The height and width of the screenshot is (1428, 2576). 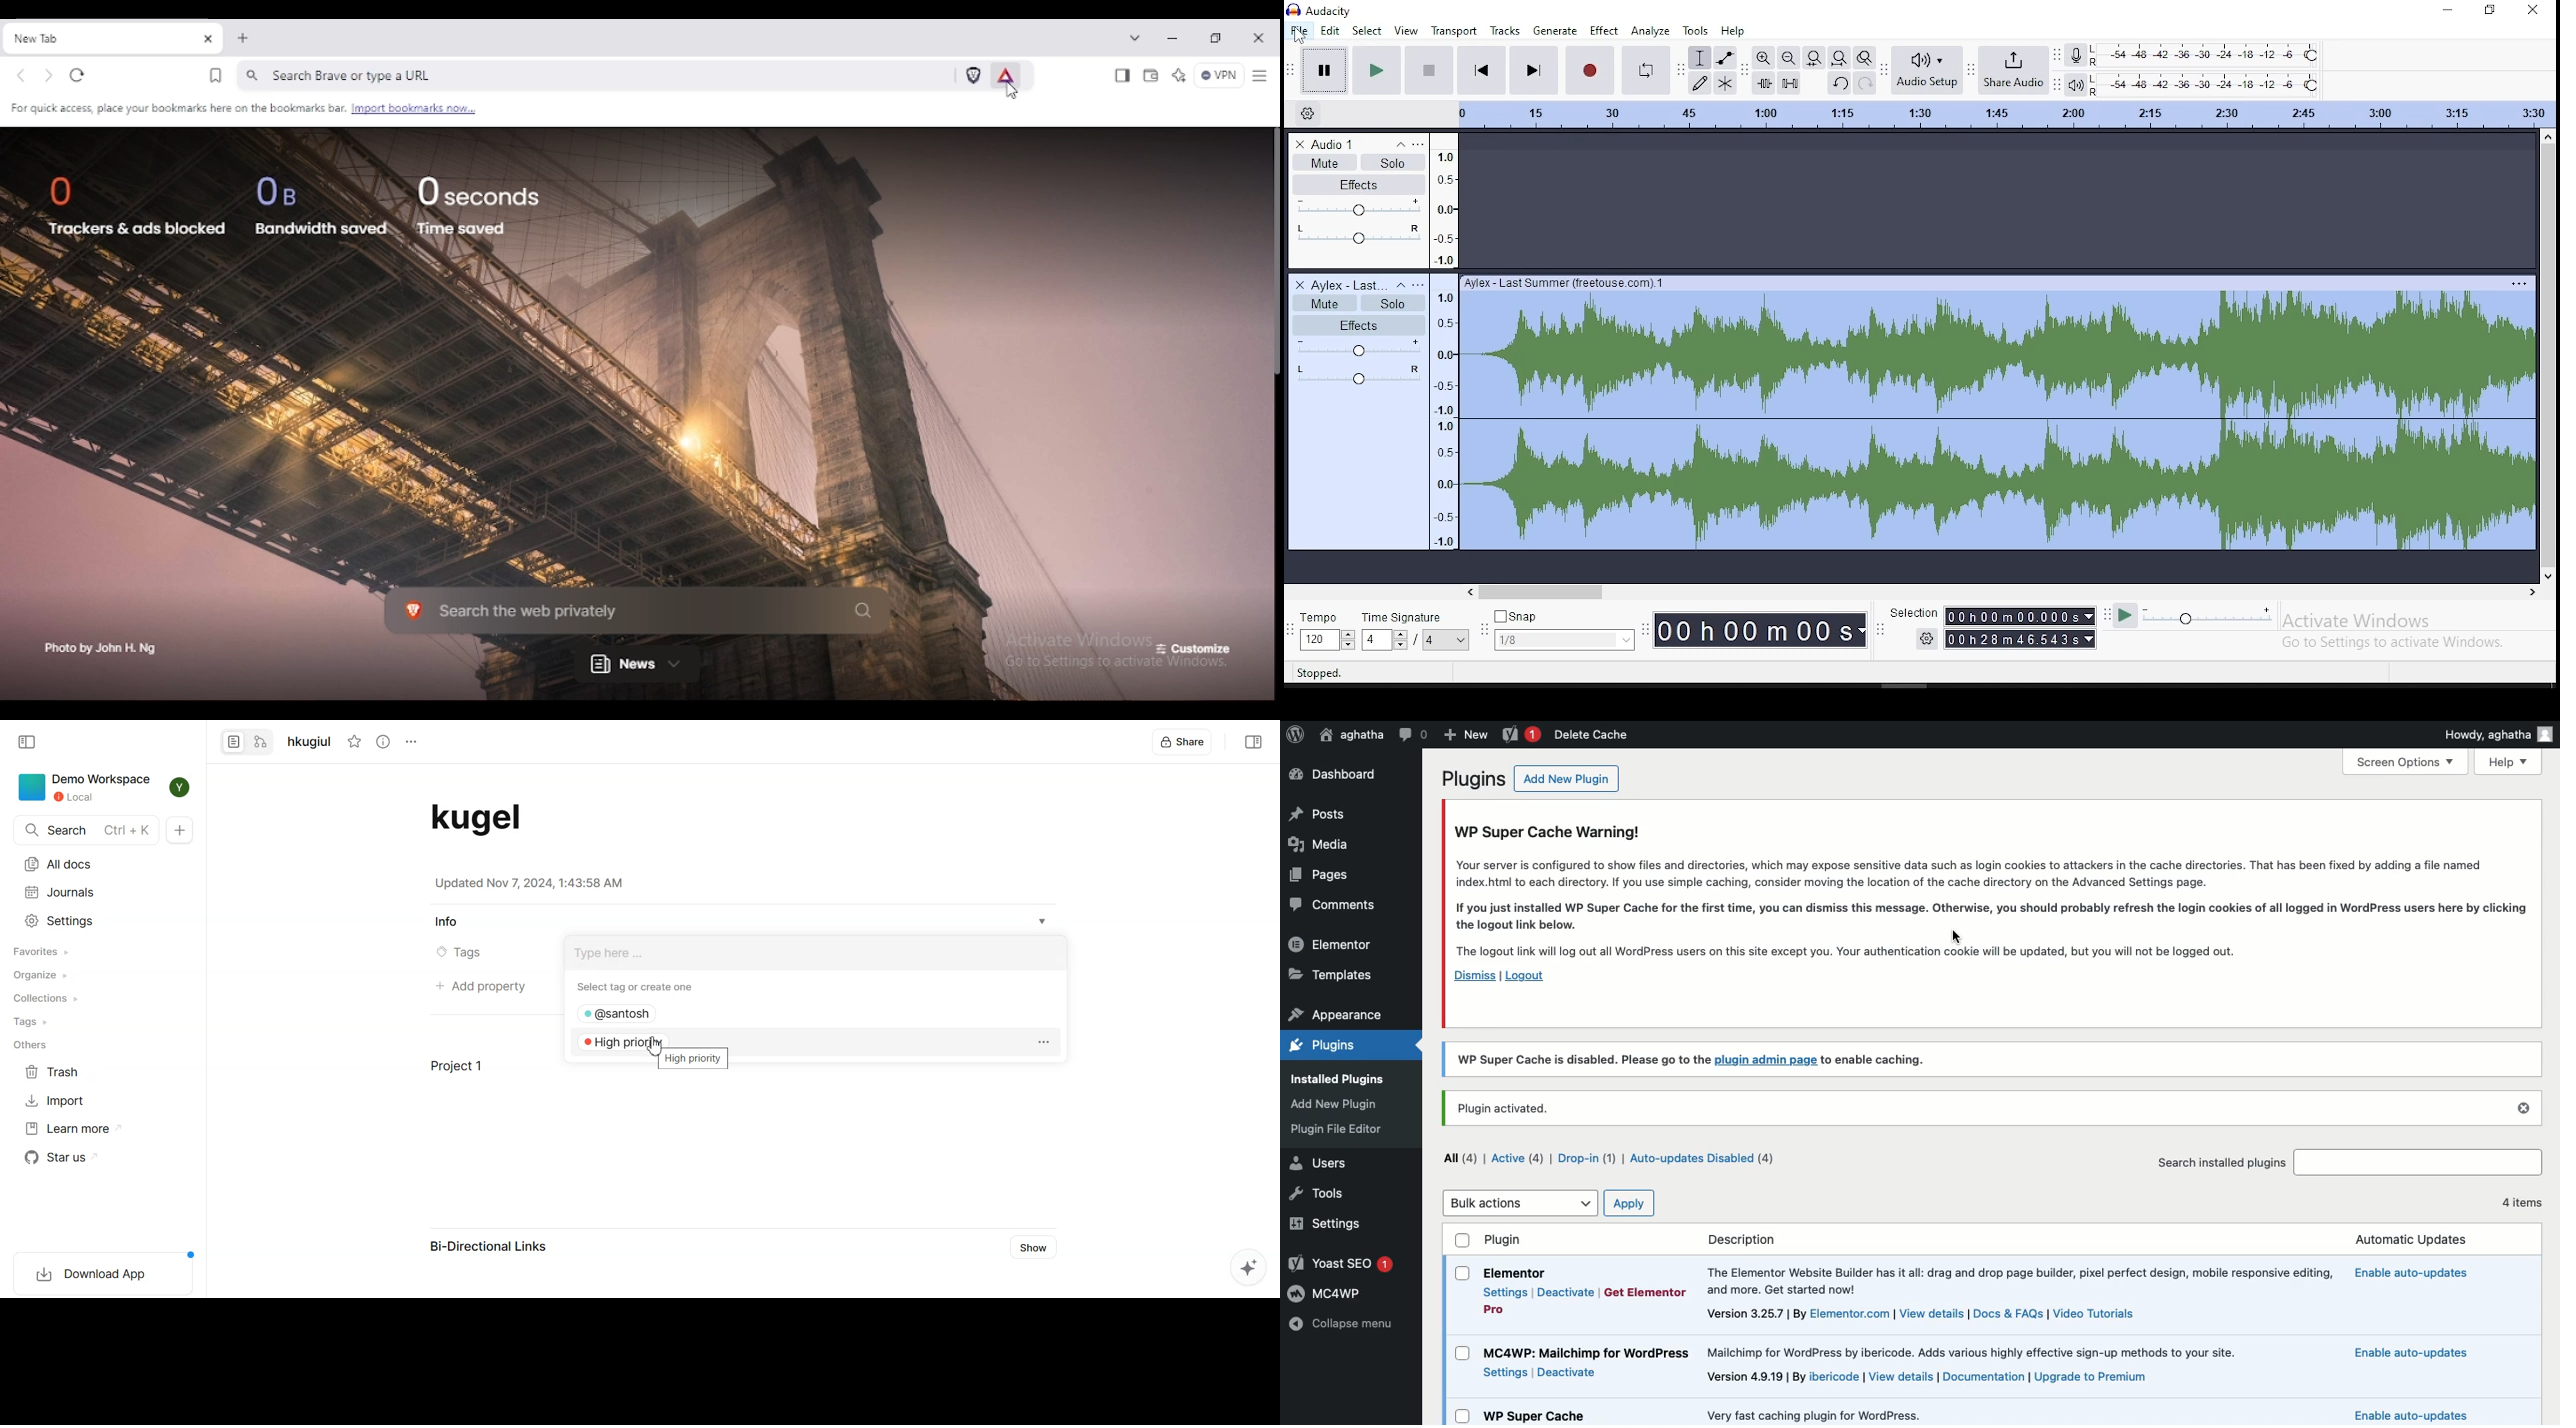 I want to click on search brave or type a URL, so click(x=595, y=75).